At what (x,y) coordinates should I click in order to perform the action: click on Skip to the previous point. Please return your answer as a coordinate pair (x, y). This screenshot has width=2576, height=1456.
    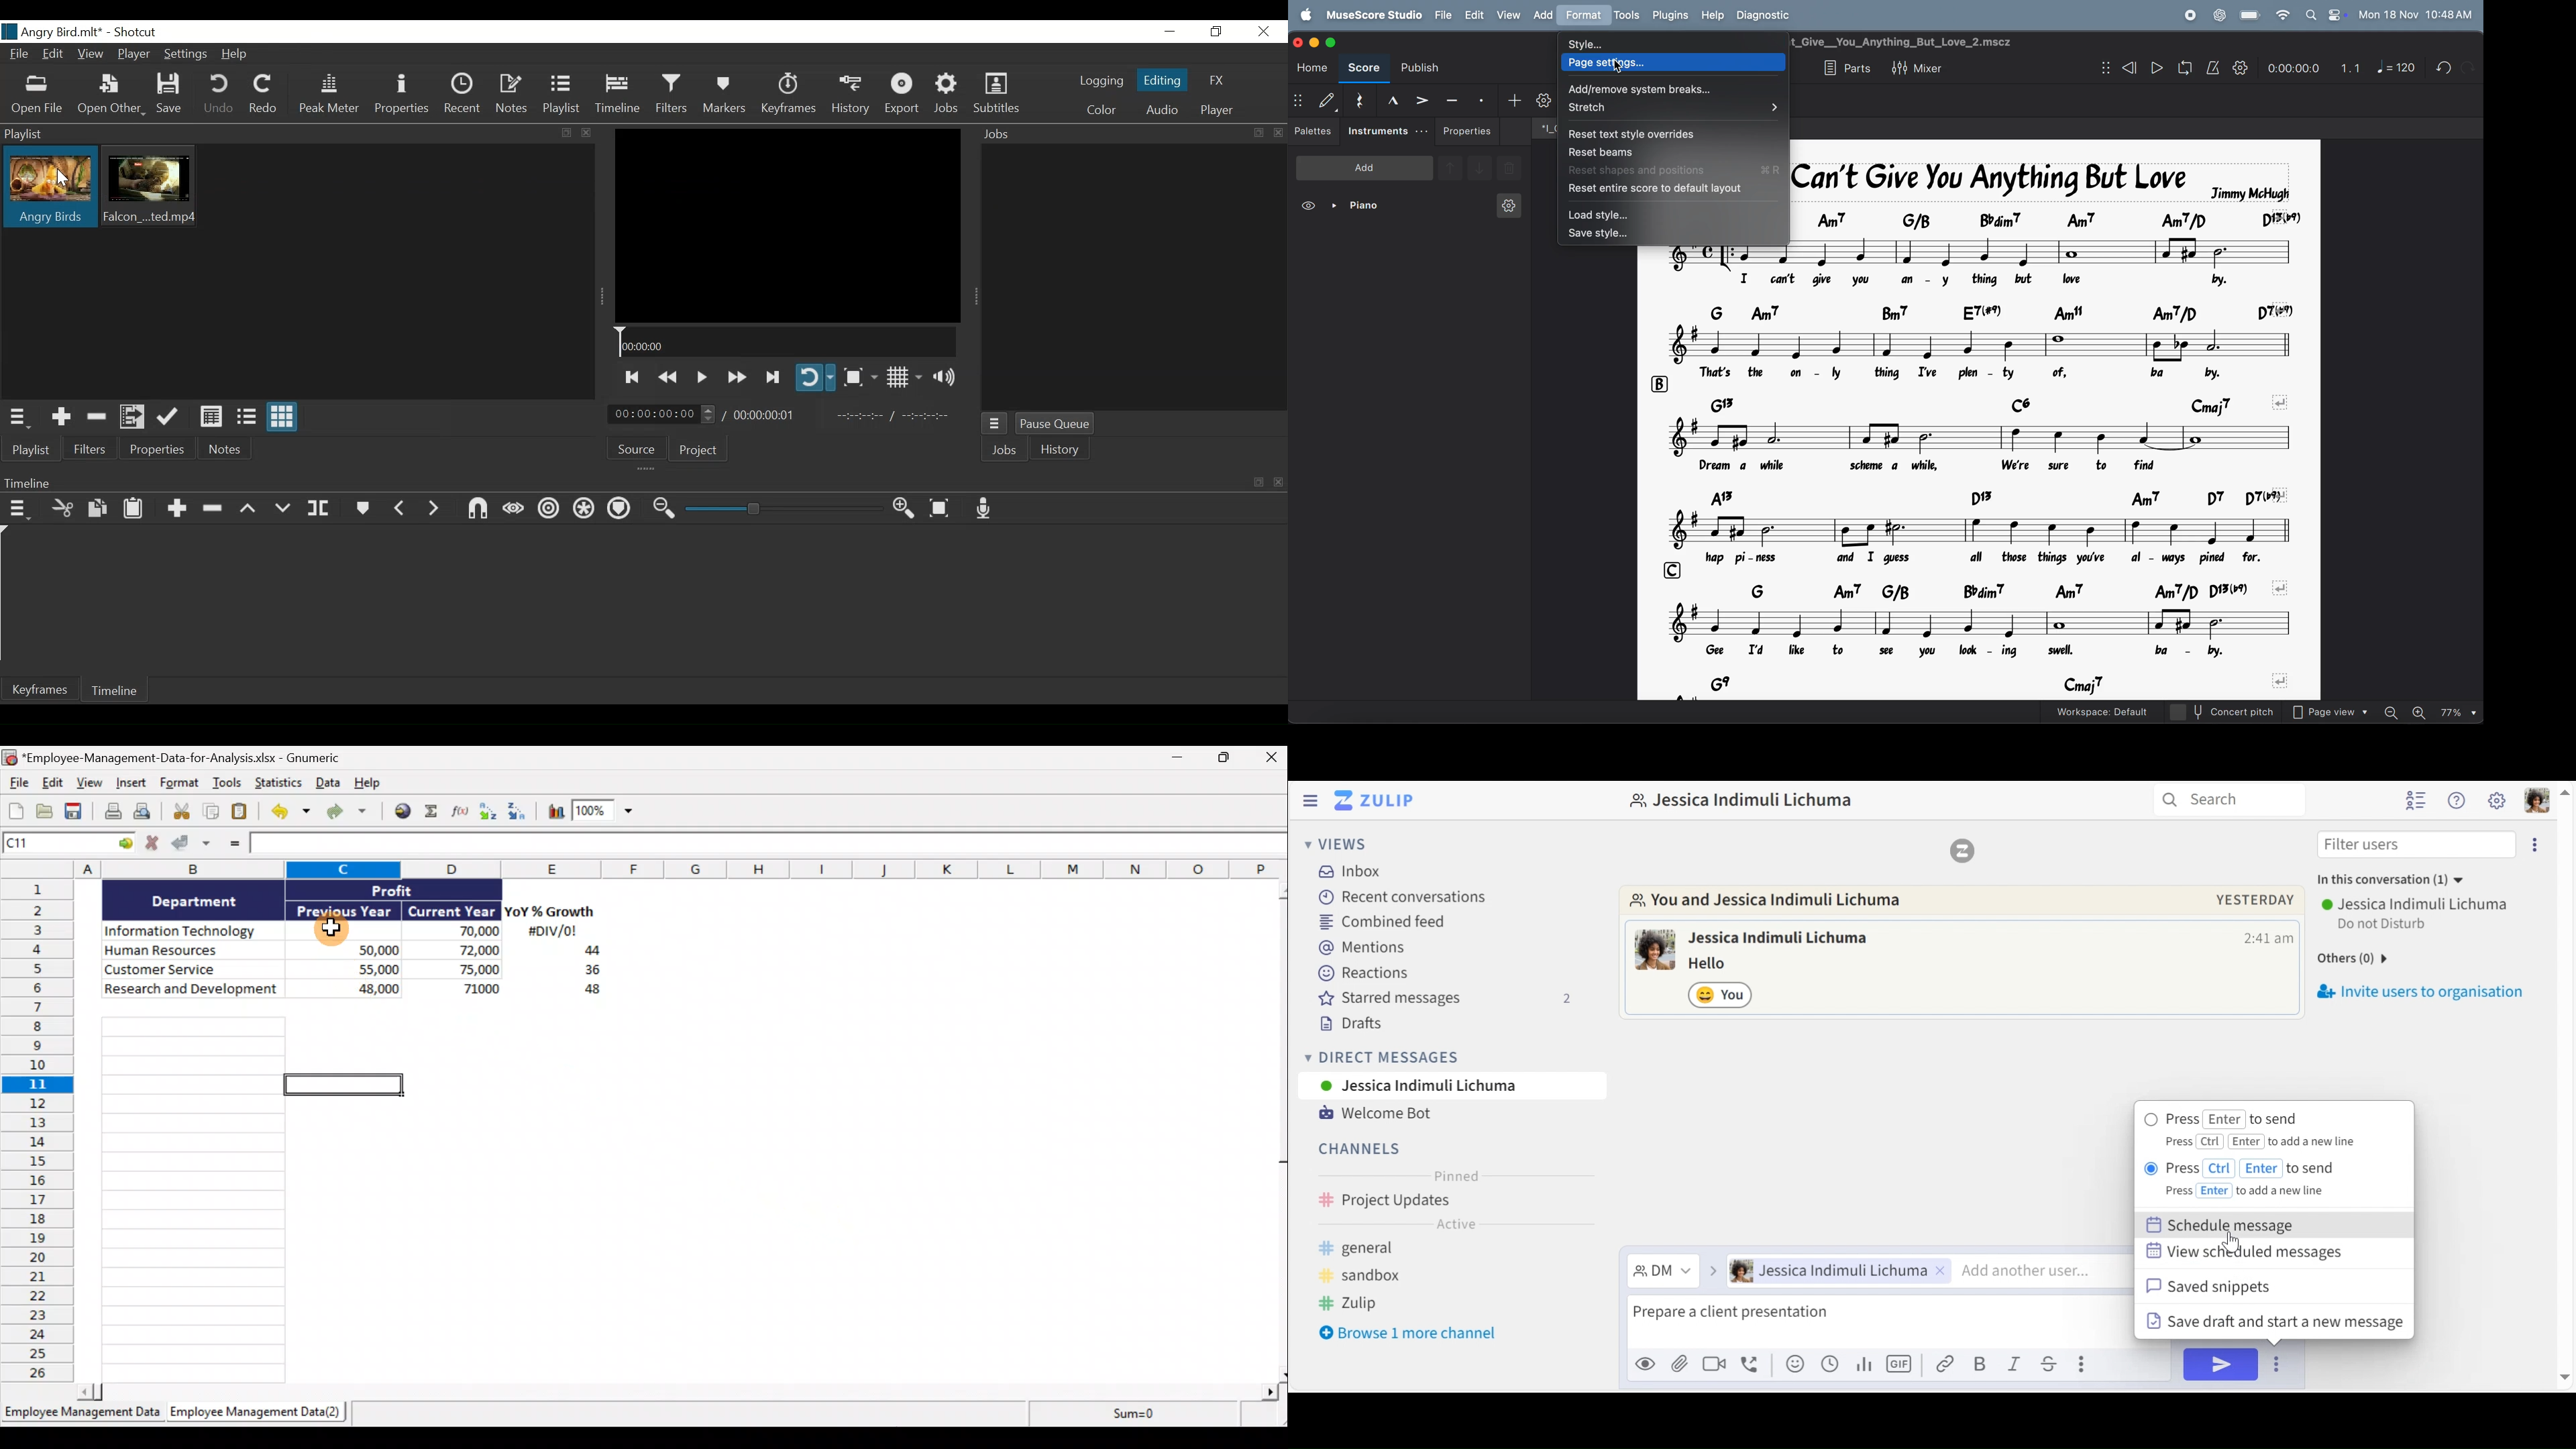
    Looking at the image, I should click on (633, 376).